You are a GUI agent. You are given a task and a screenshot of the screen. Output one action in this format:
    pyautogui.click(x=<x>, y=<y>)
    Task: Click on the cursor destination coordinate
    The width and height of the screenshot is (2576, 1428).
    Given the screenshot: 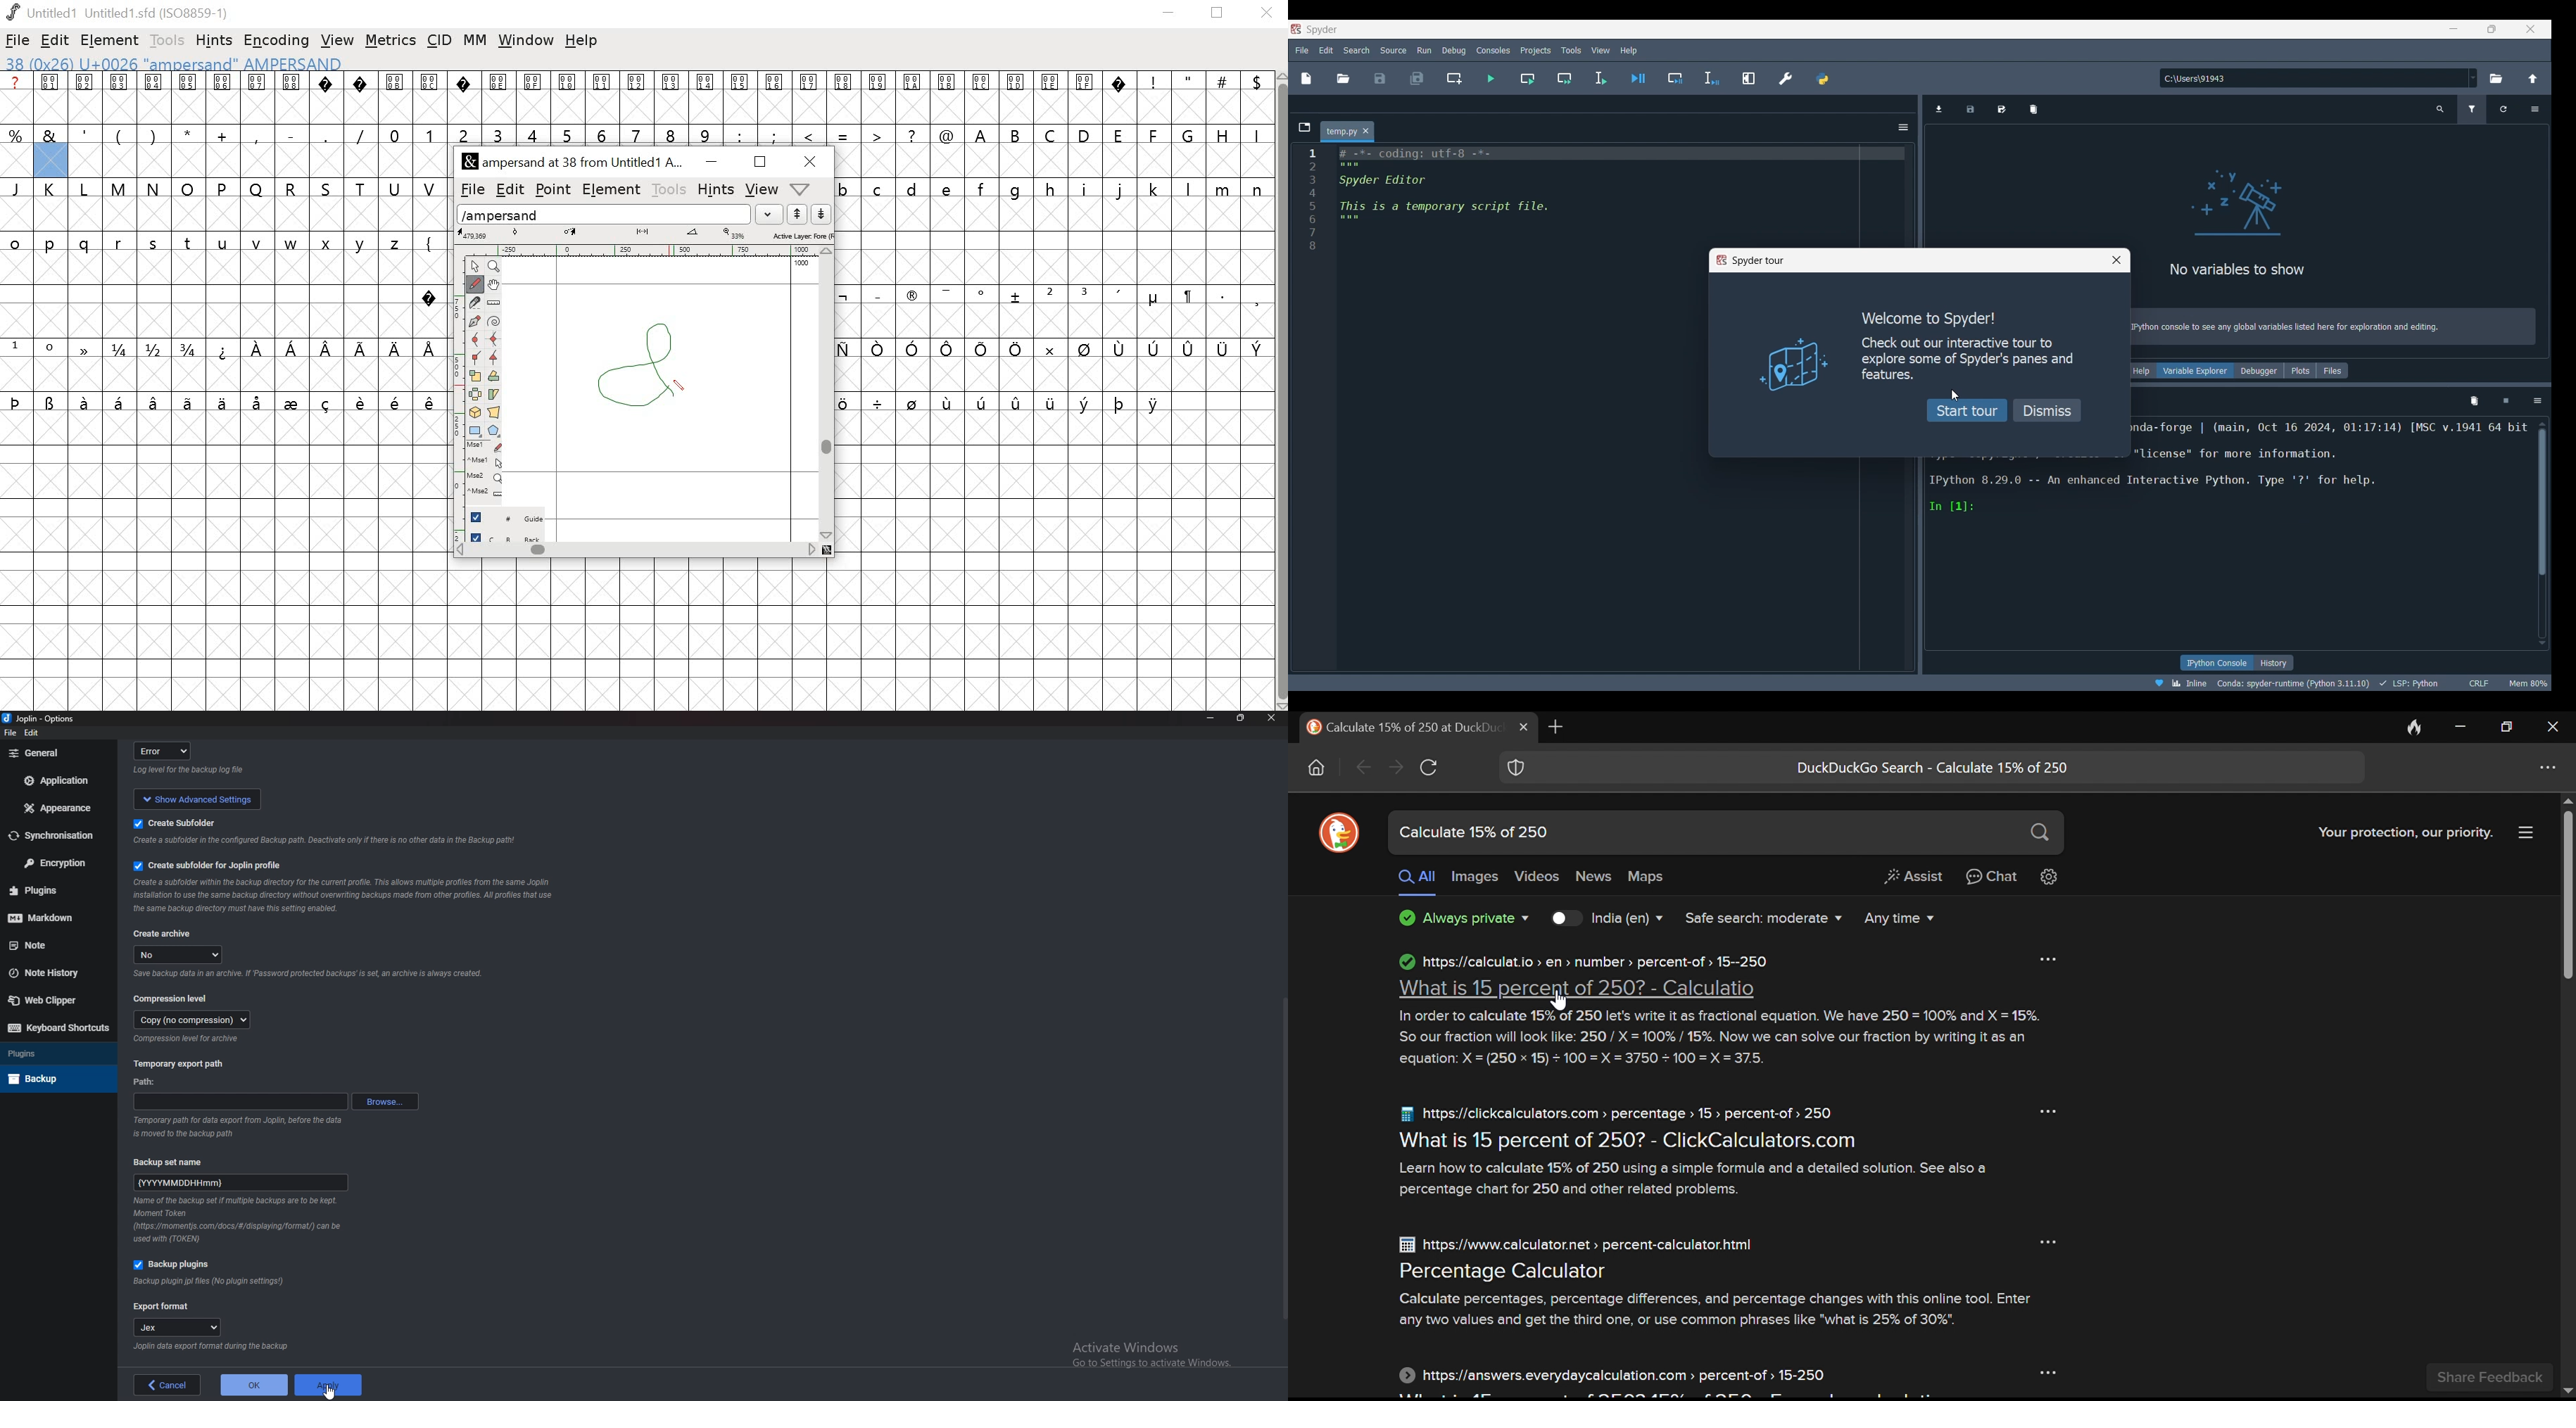 What is the action you would take?
    pyautogui.click(x=572, y=232)
    